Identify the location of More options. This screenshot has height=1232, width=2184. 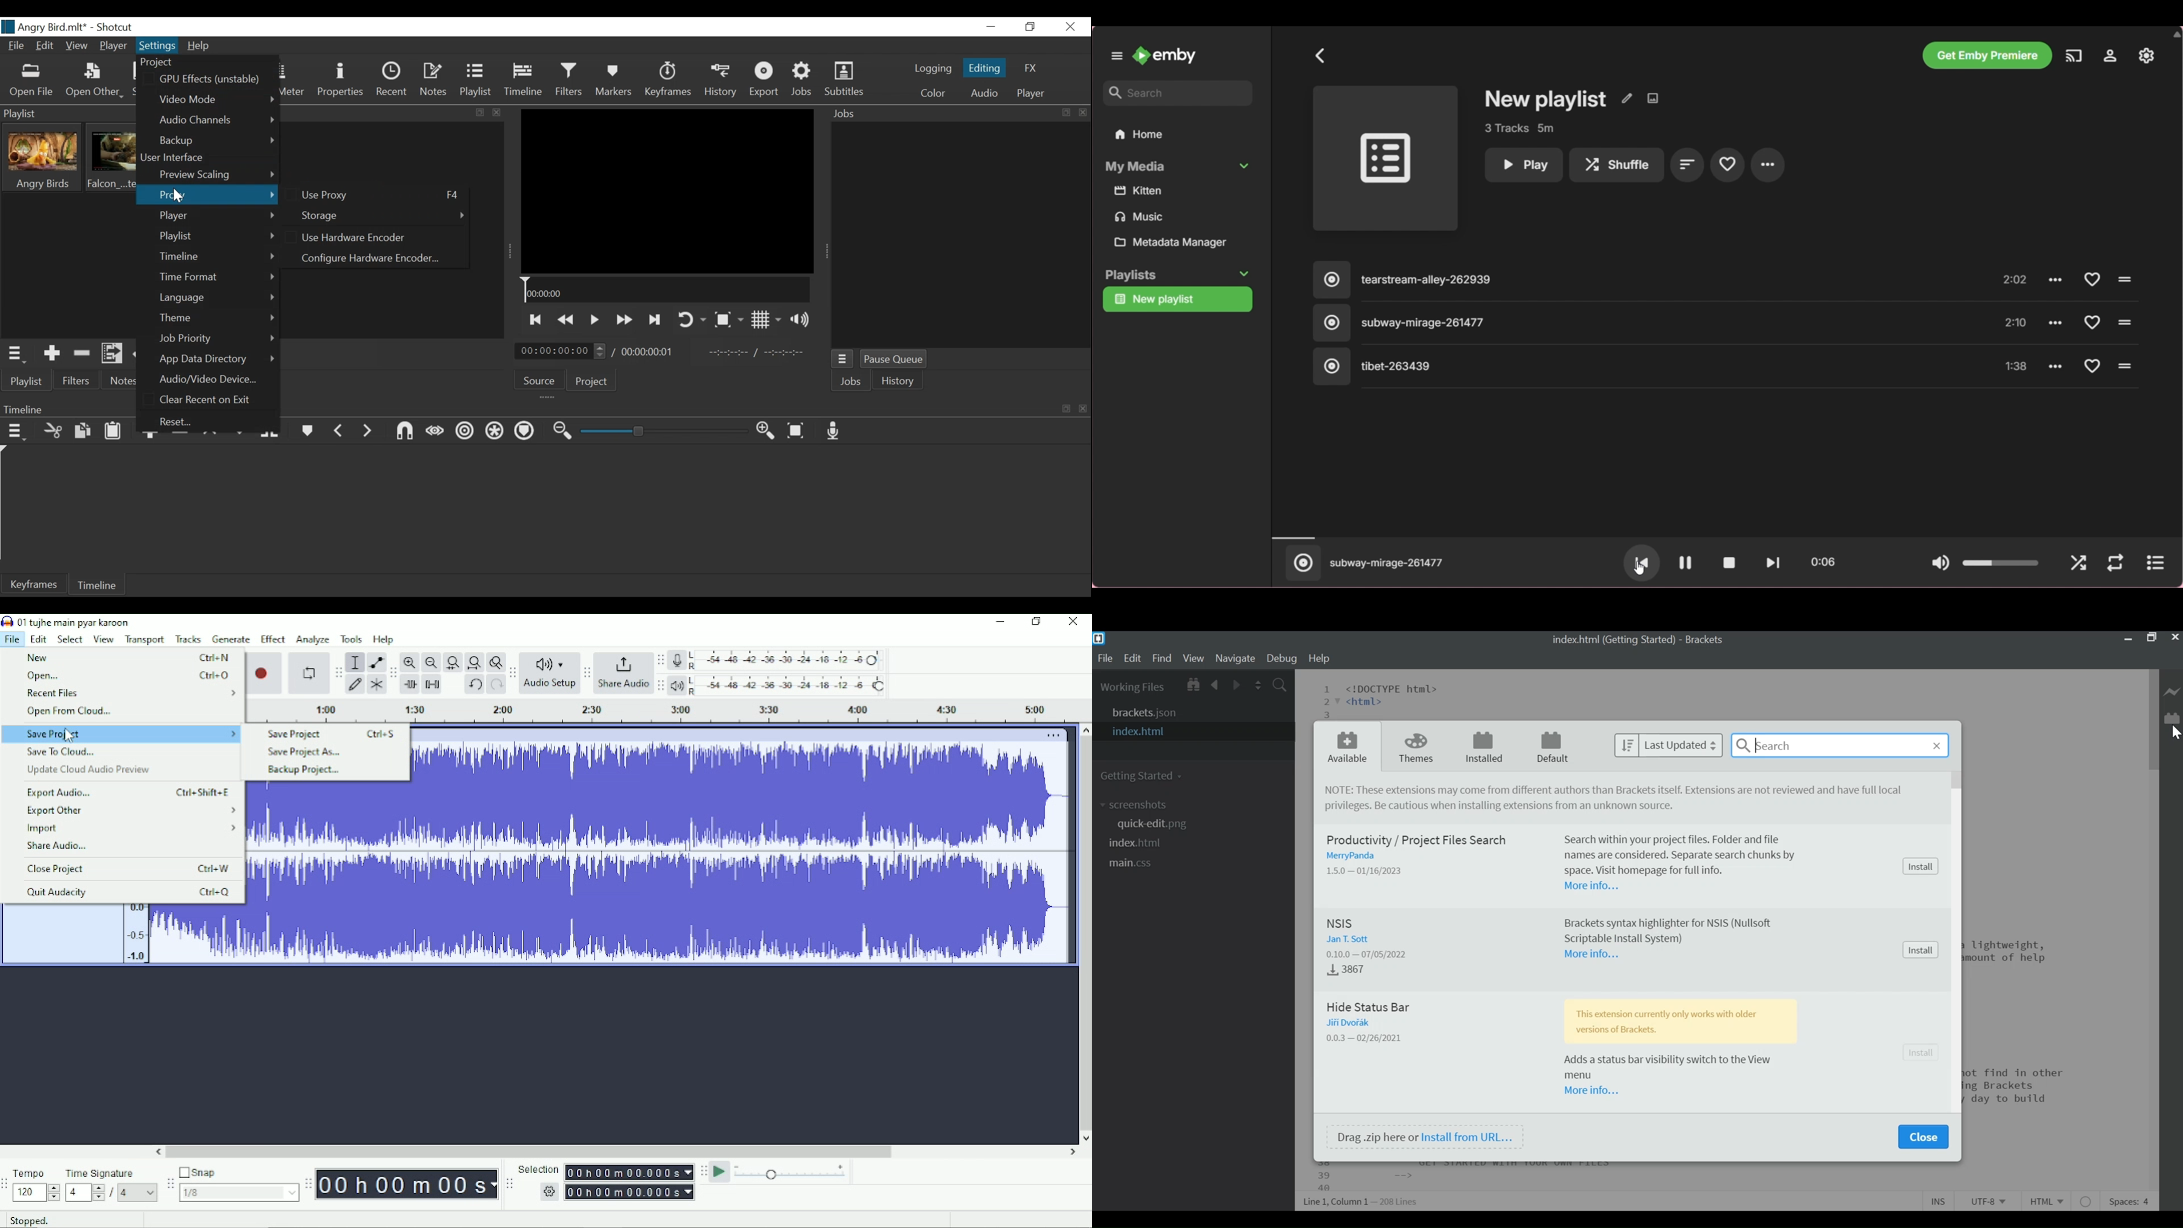
(1056, 735).